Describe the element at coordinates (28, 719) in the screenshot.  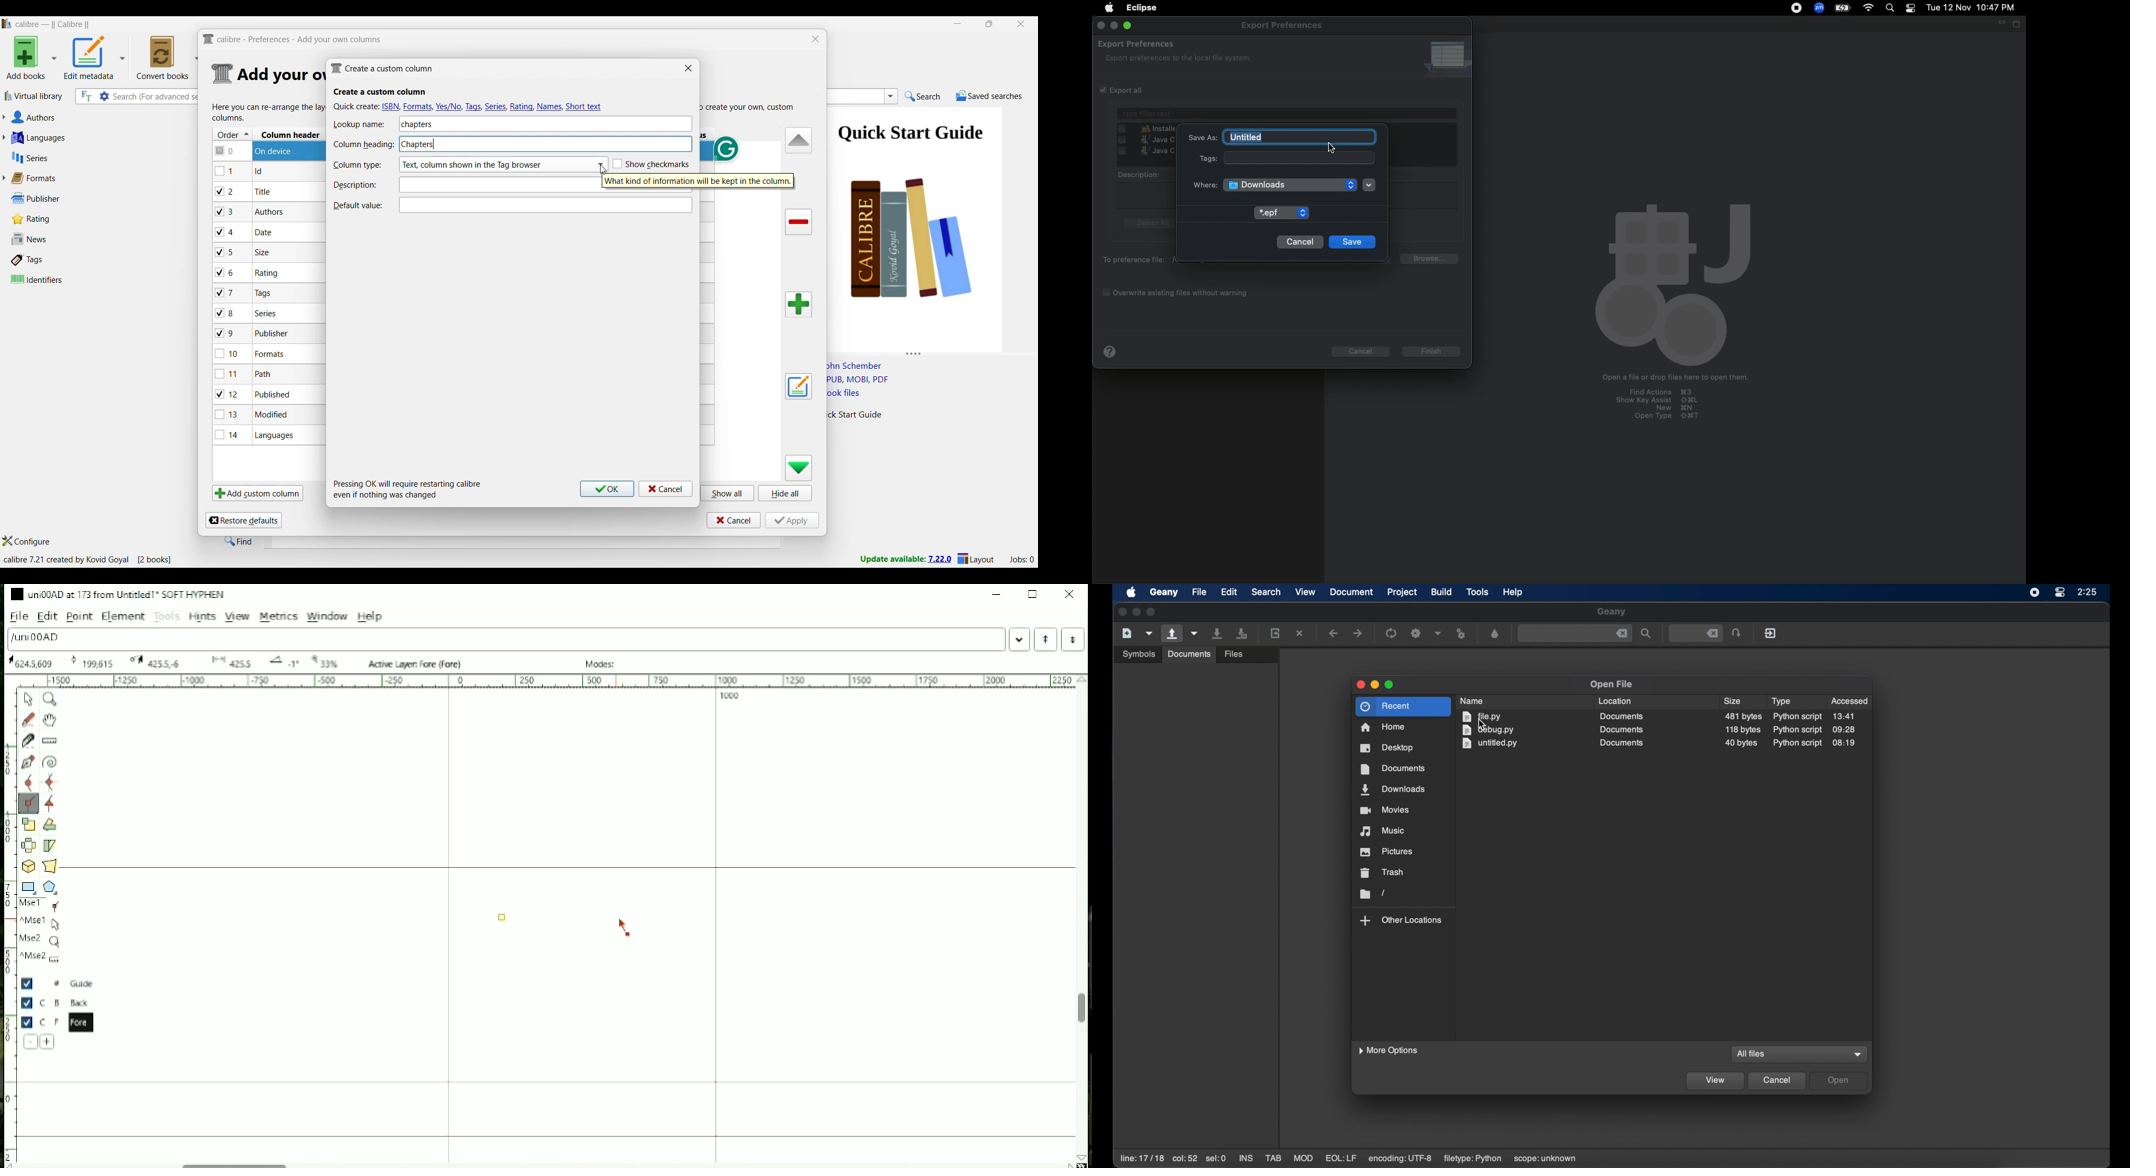
I see `Draw a freehand curve` at that location.